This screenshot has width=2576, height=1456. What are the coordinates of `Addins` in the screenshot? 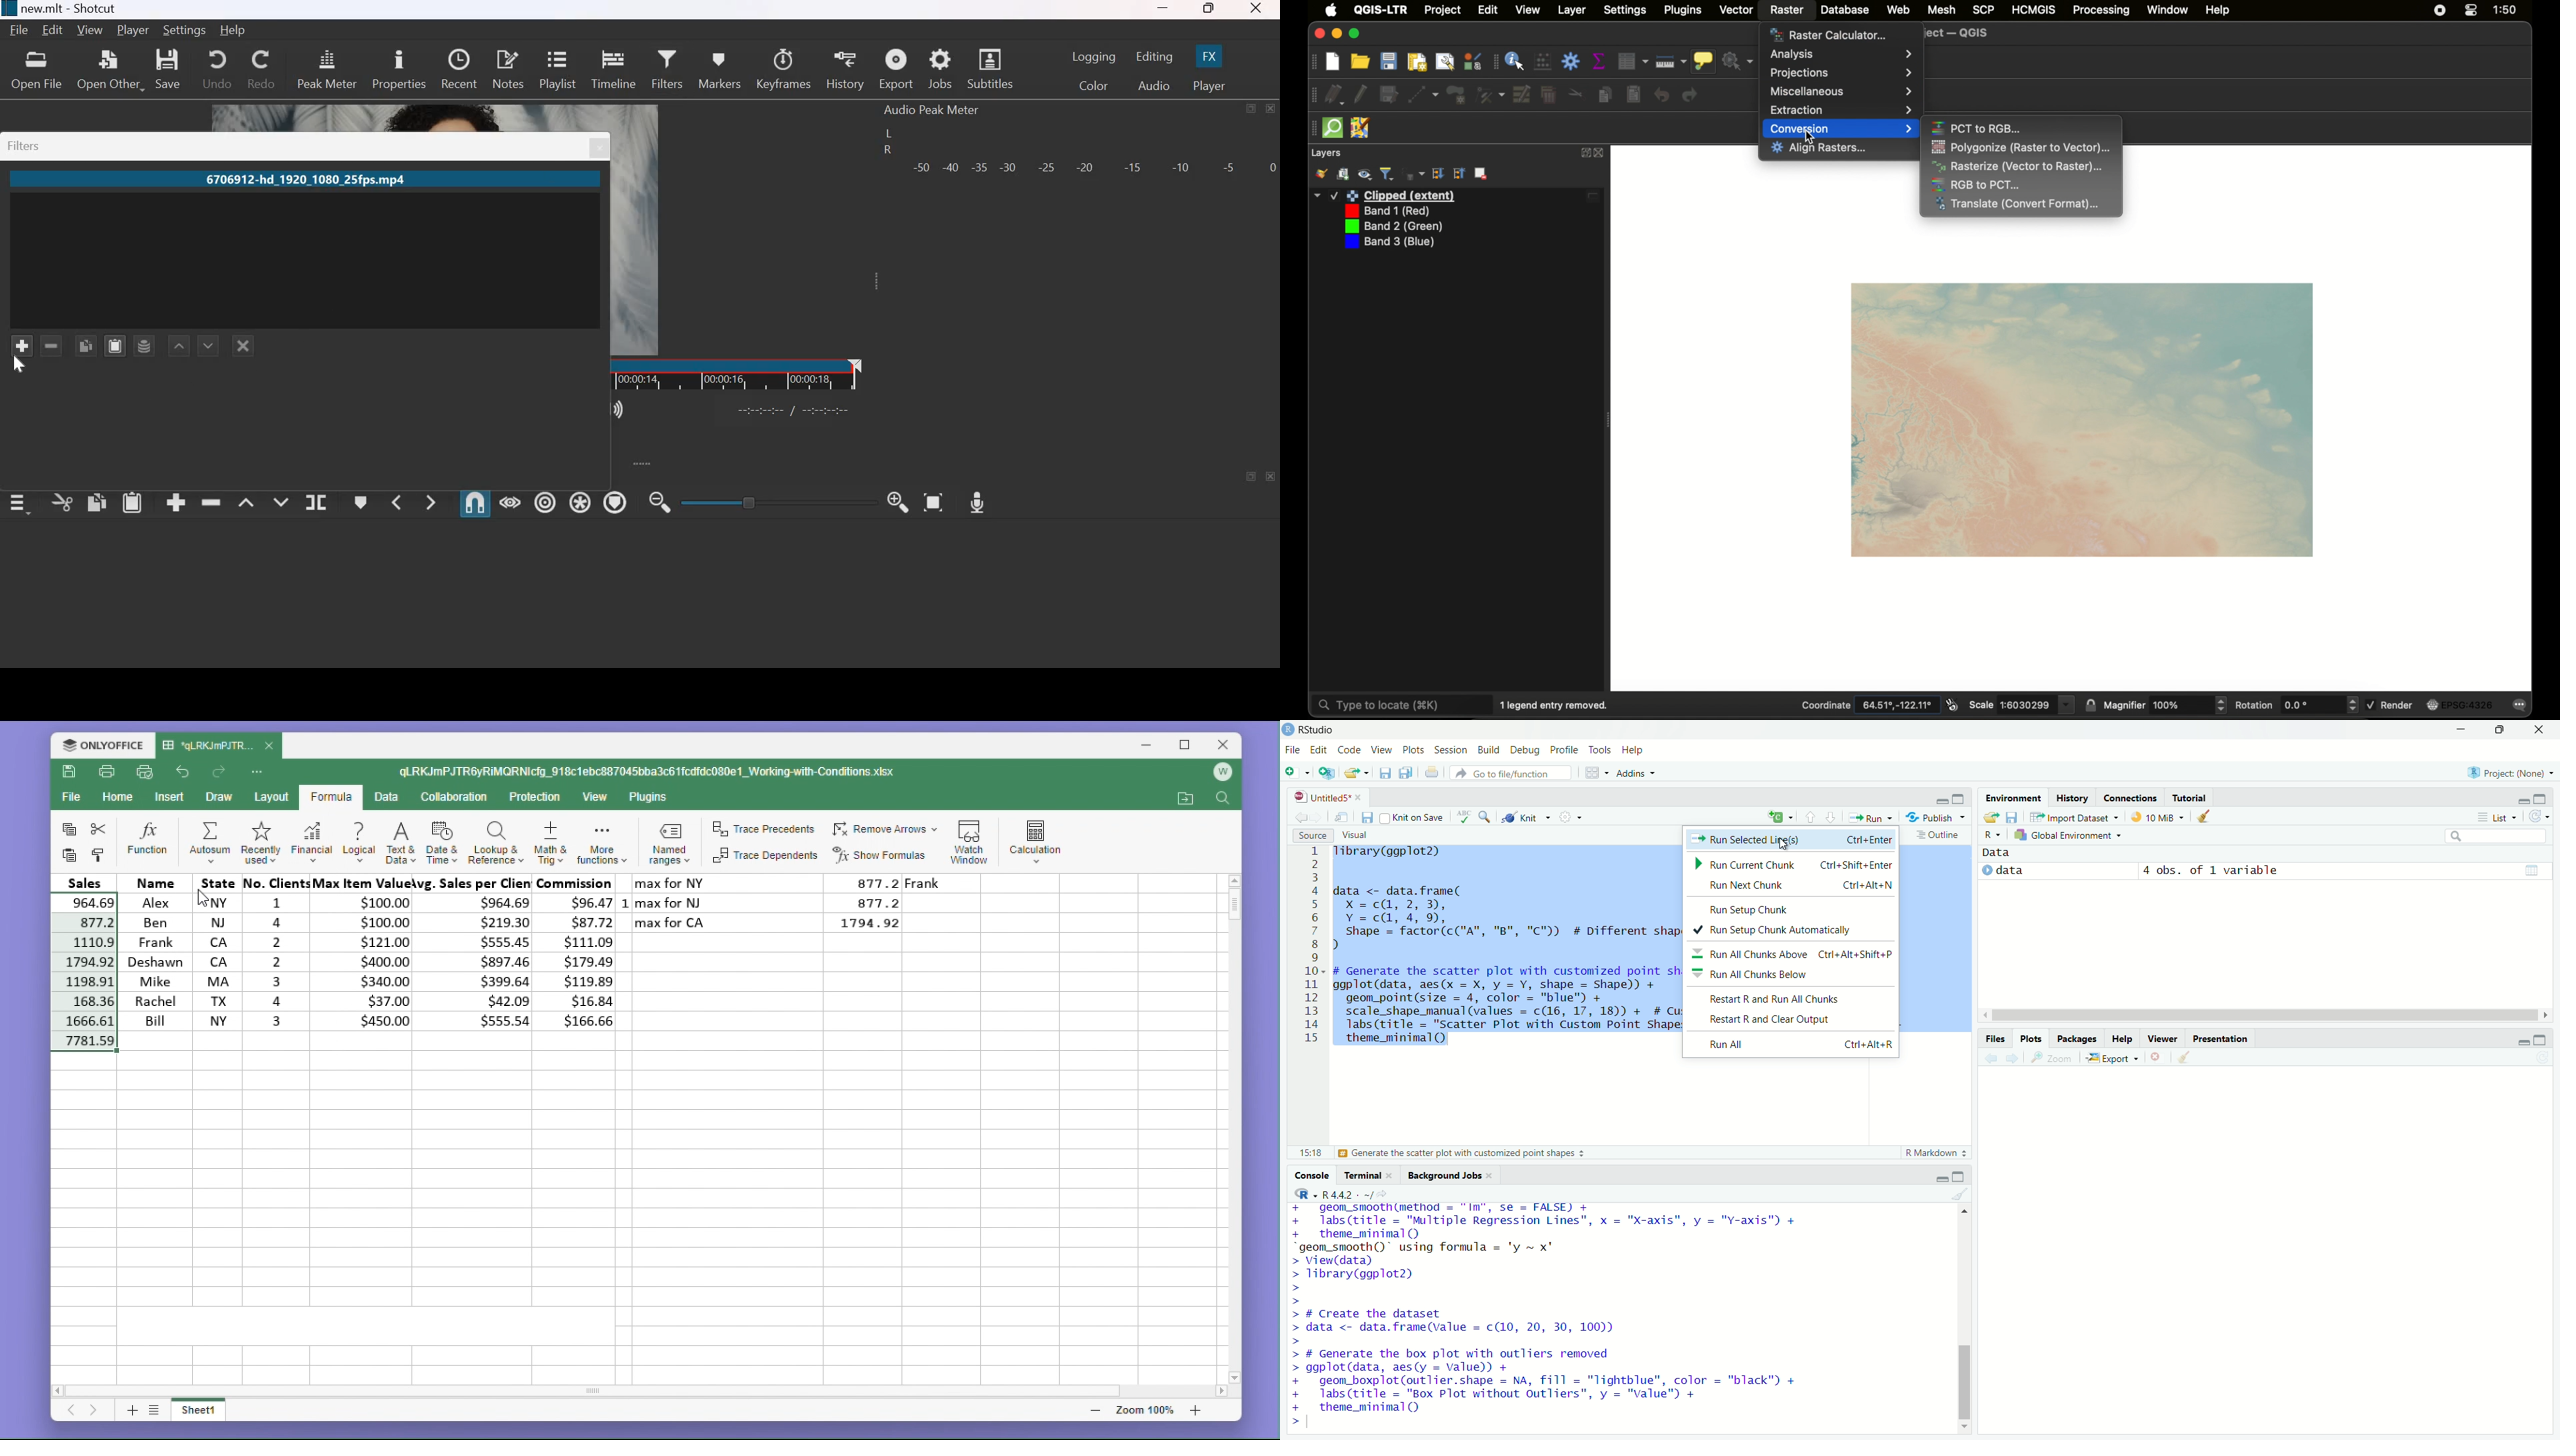 It's located at (1637, 773).